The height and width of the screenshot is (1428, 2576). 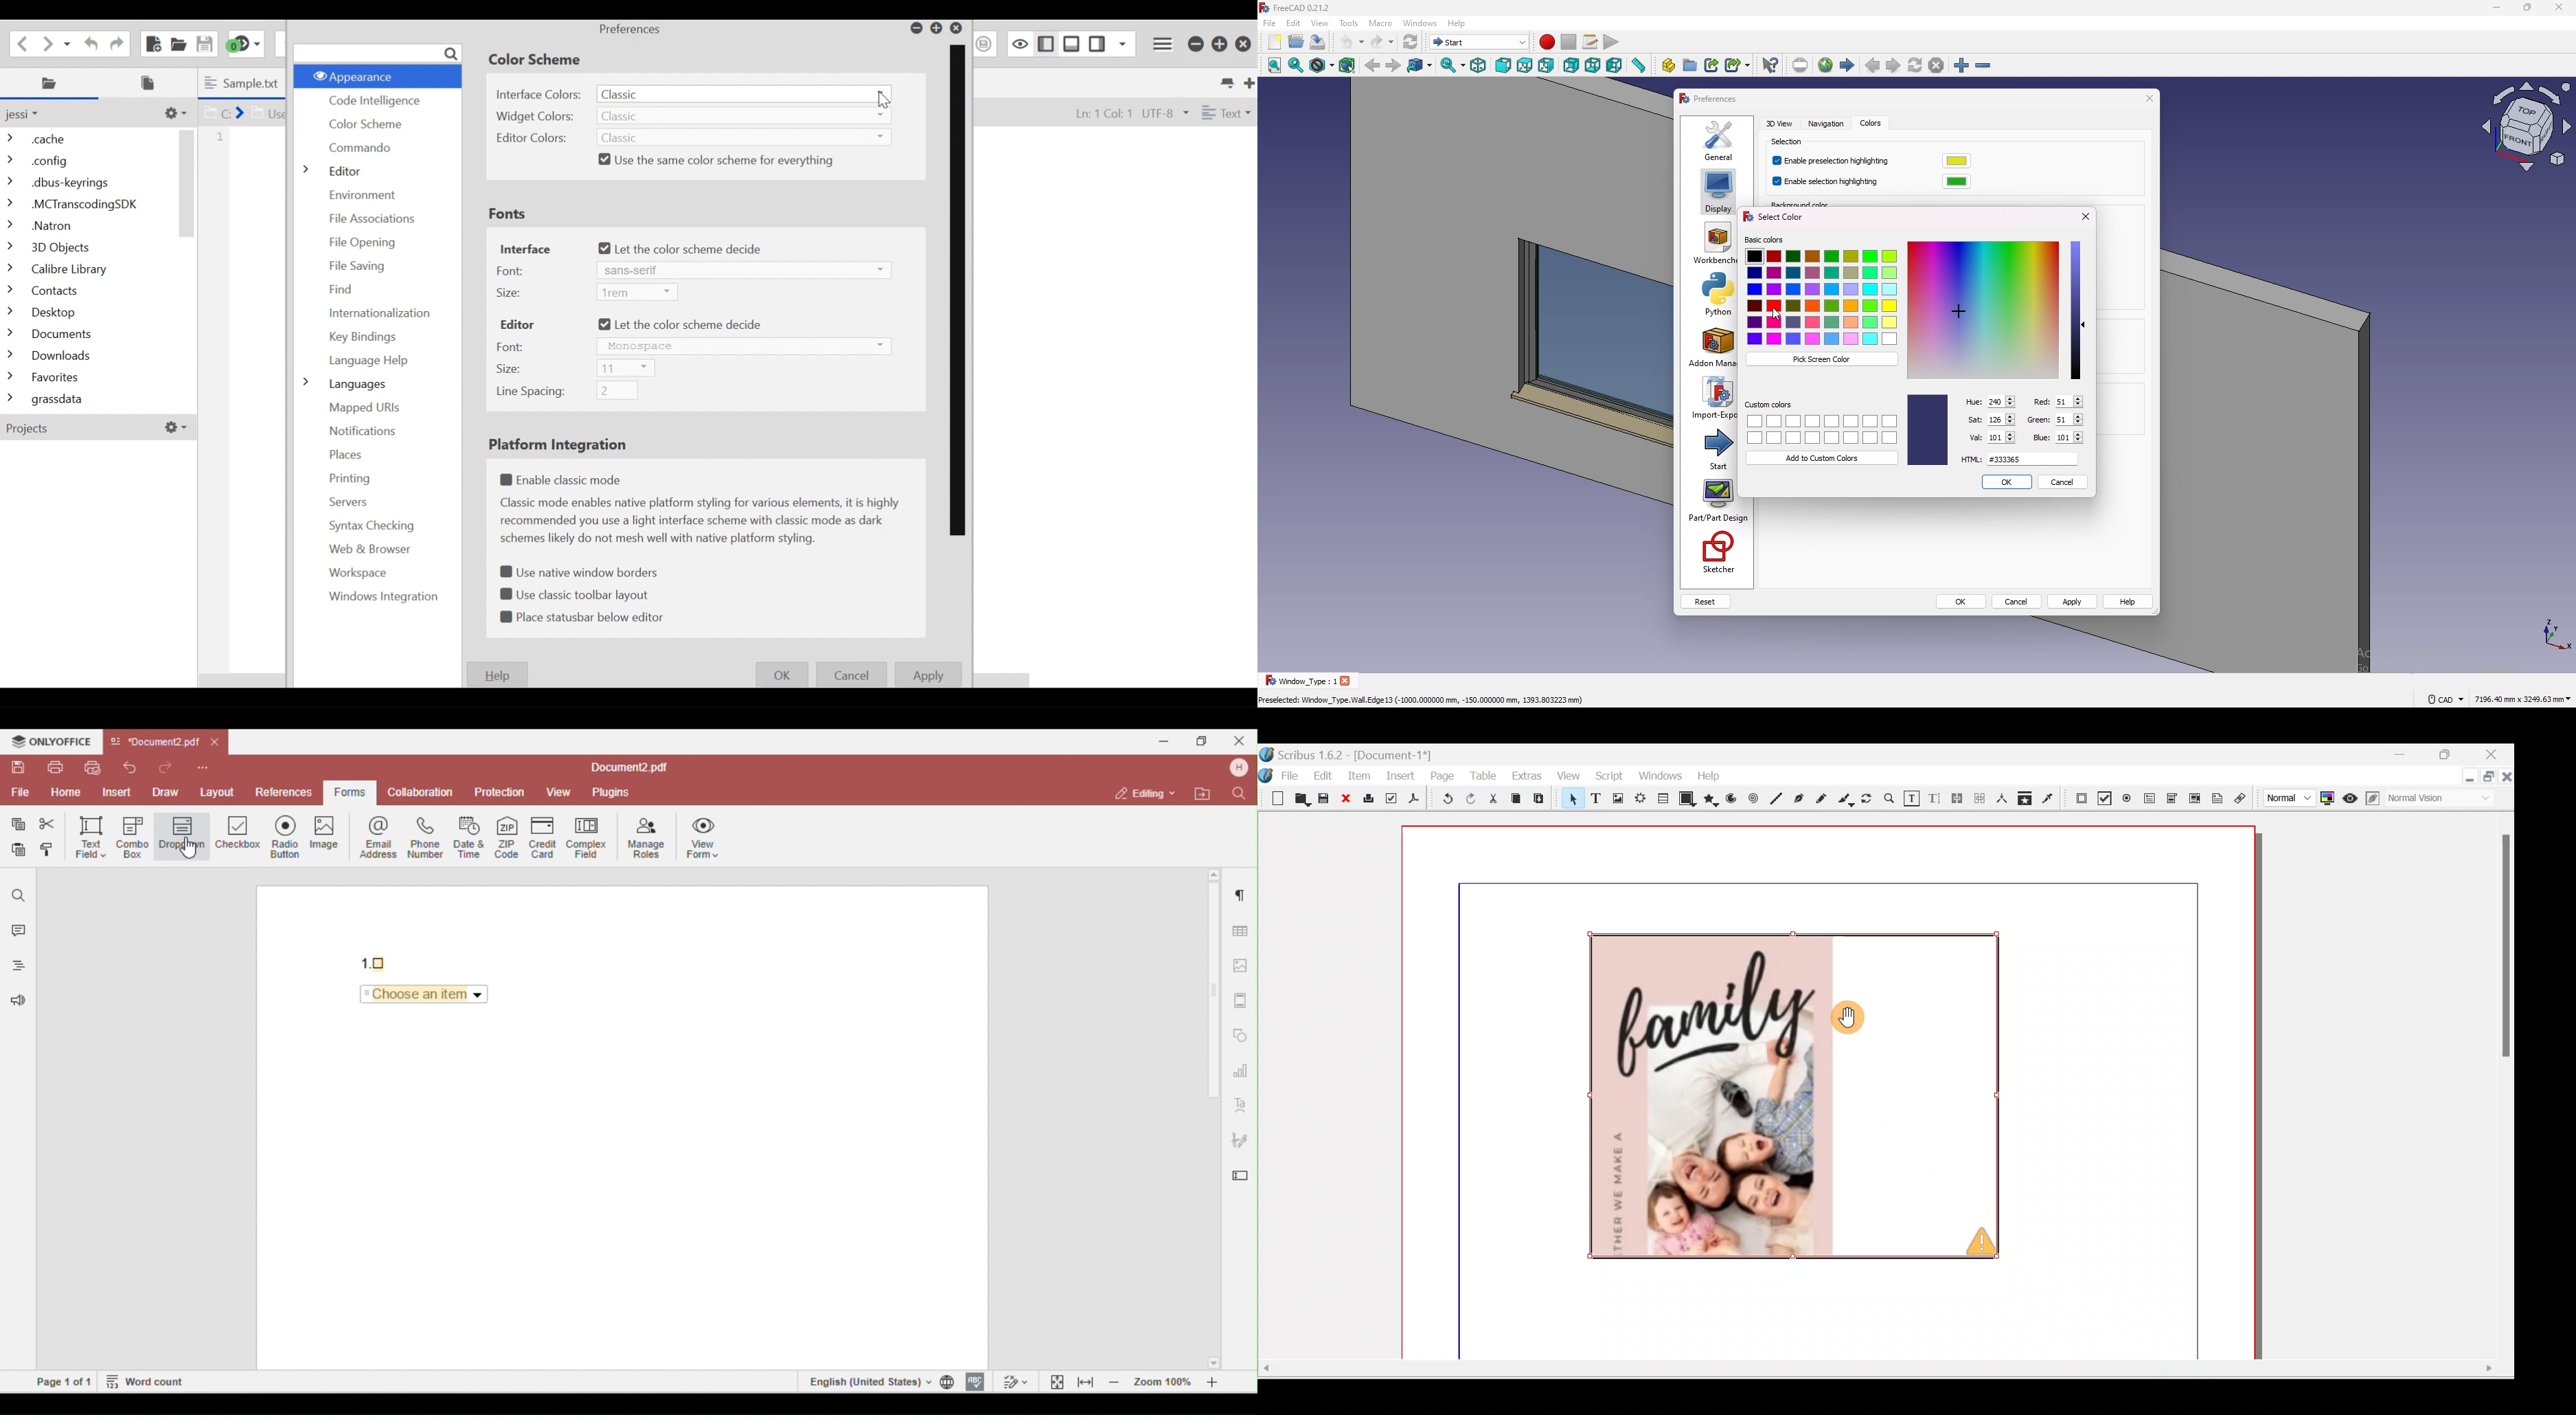 I want to click on Bezier curve, so click(x=1800, y=800).